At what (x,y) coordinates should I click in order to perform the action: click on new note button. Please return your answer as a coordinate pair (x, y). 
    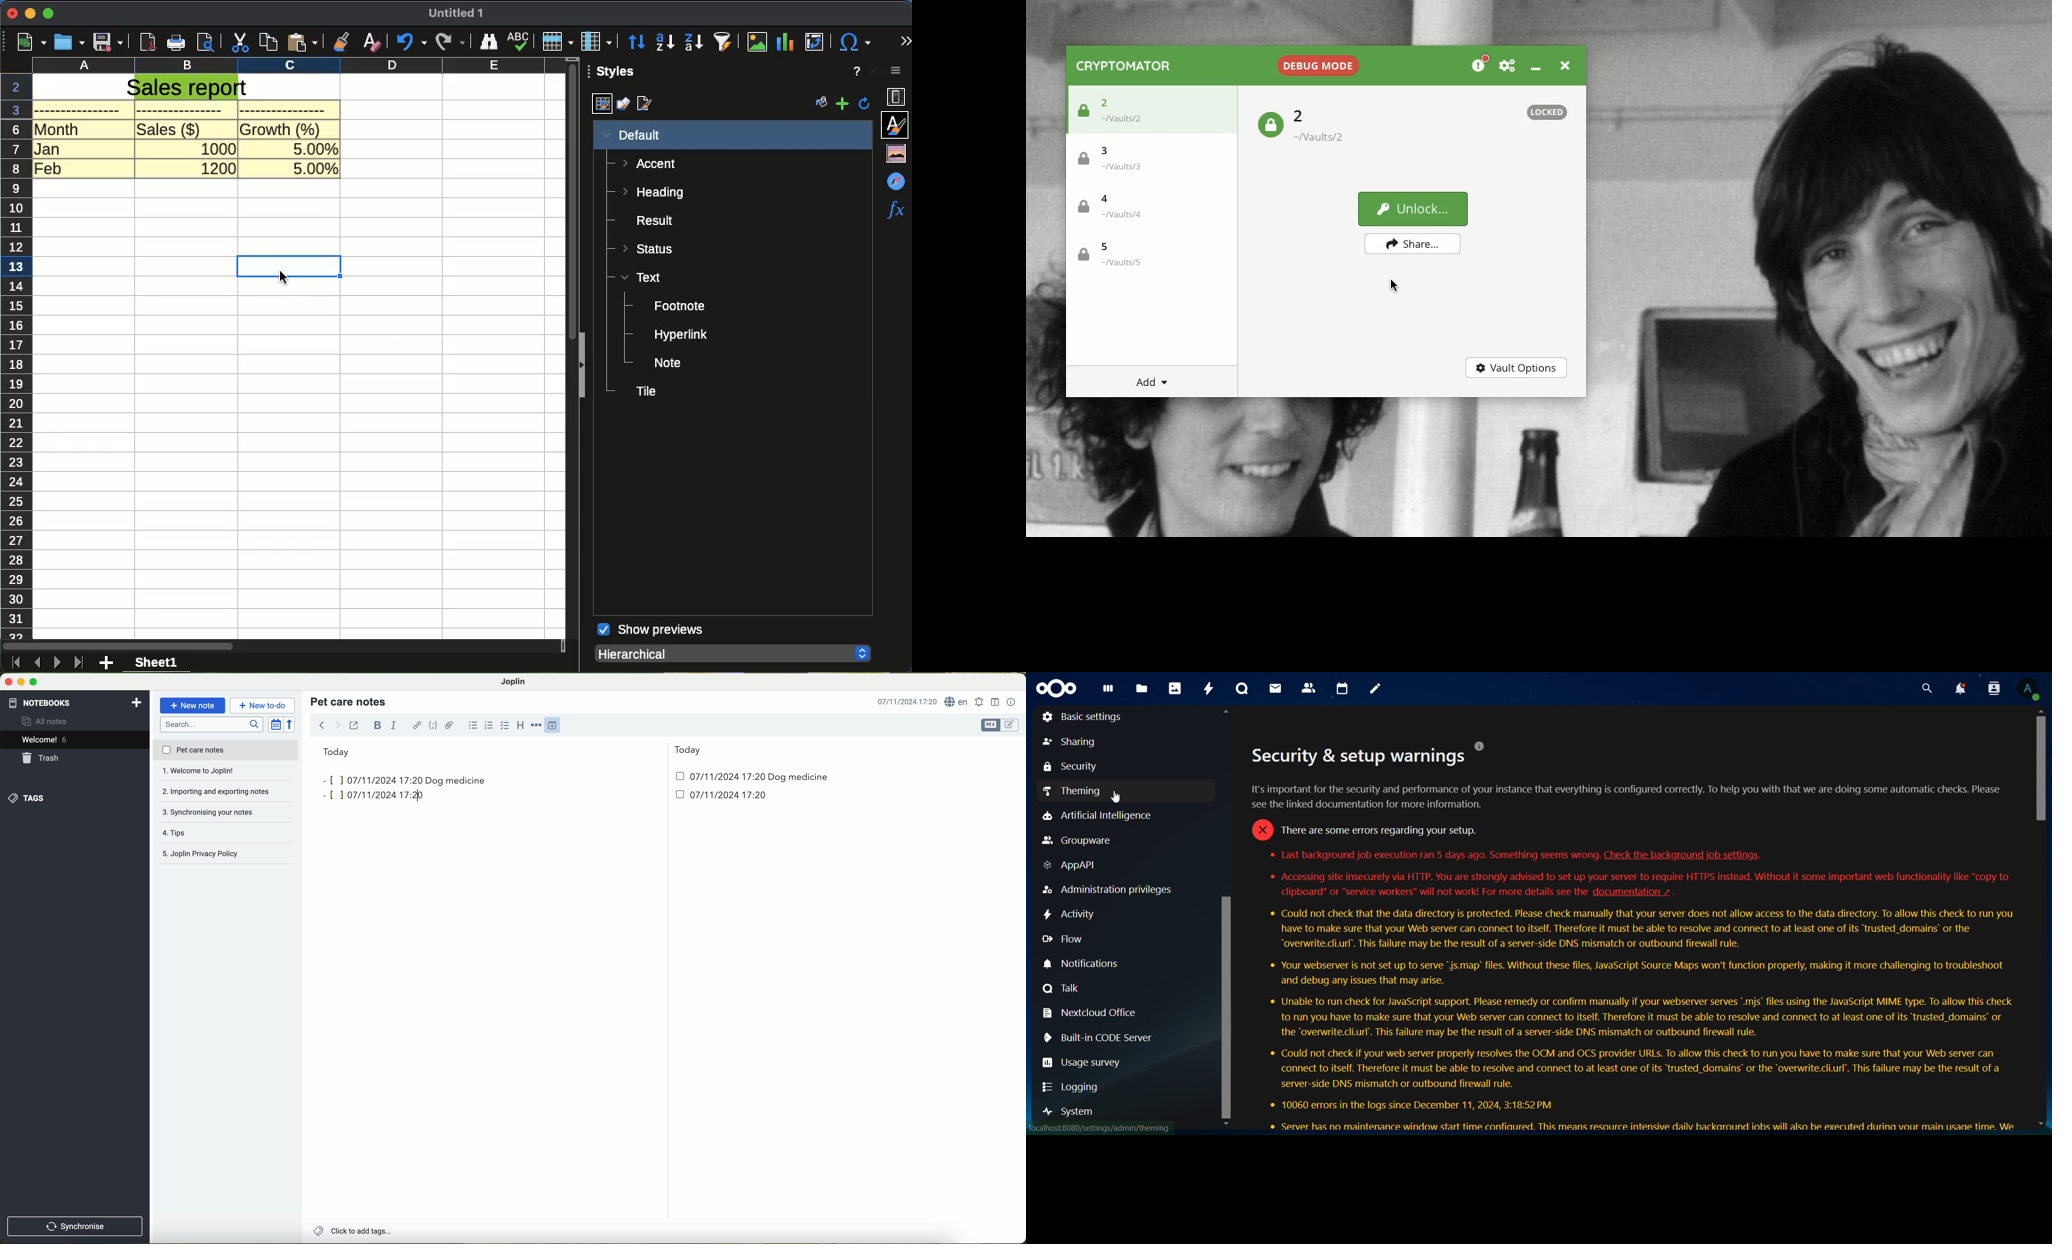
    Looking at the image, I should click on (193, 706).